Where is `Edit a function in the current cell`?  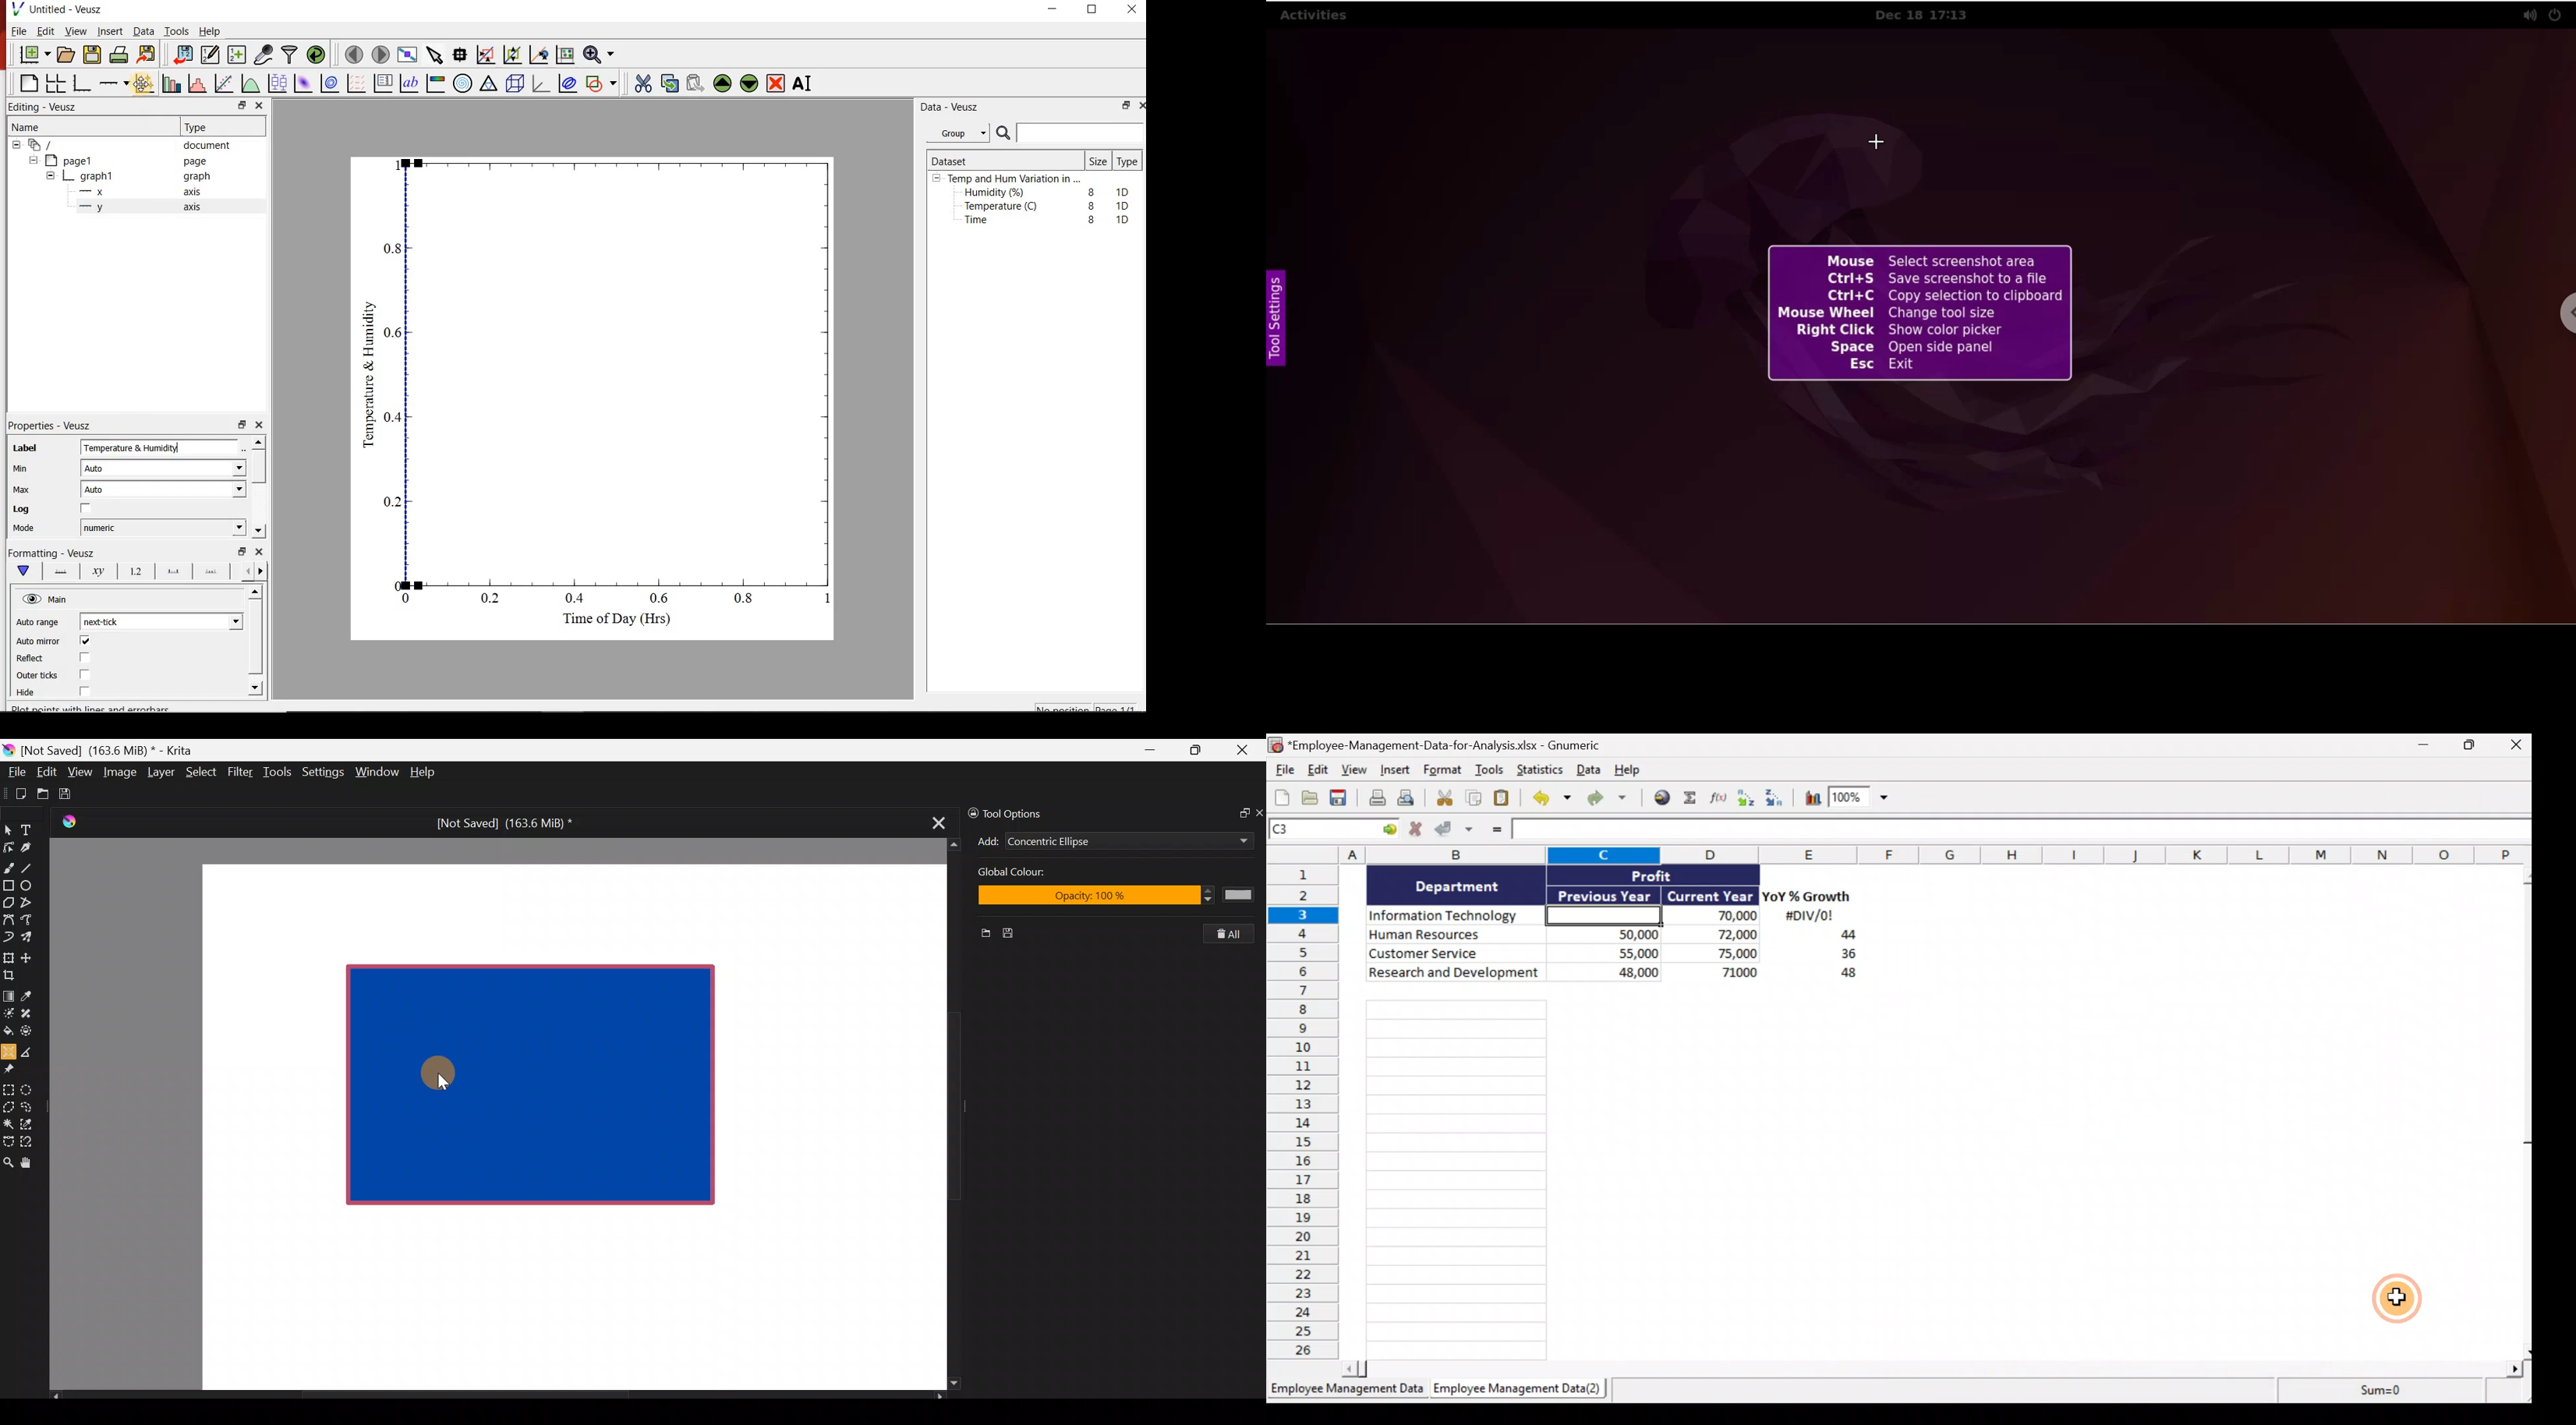 Edit a function in the current cell is located at coordinates (1719, 797).